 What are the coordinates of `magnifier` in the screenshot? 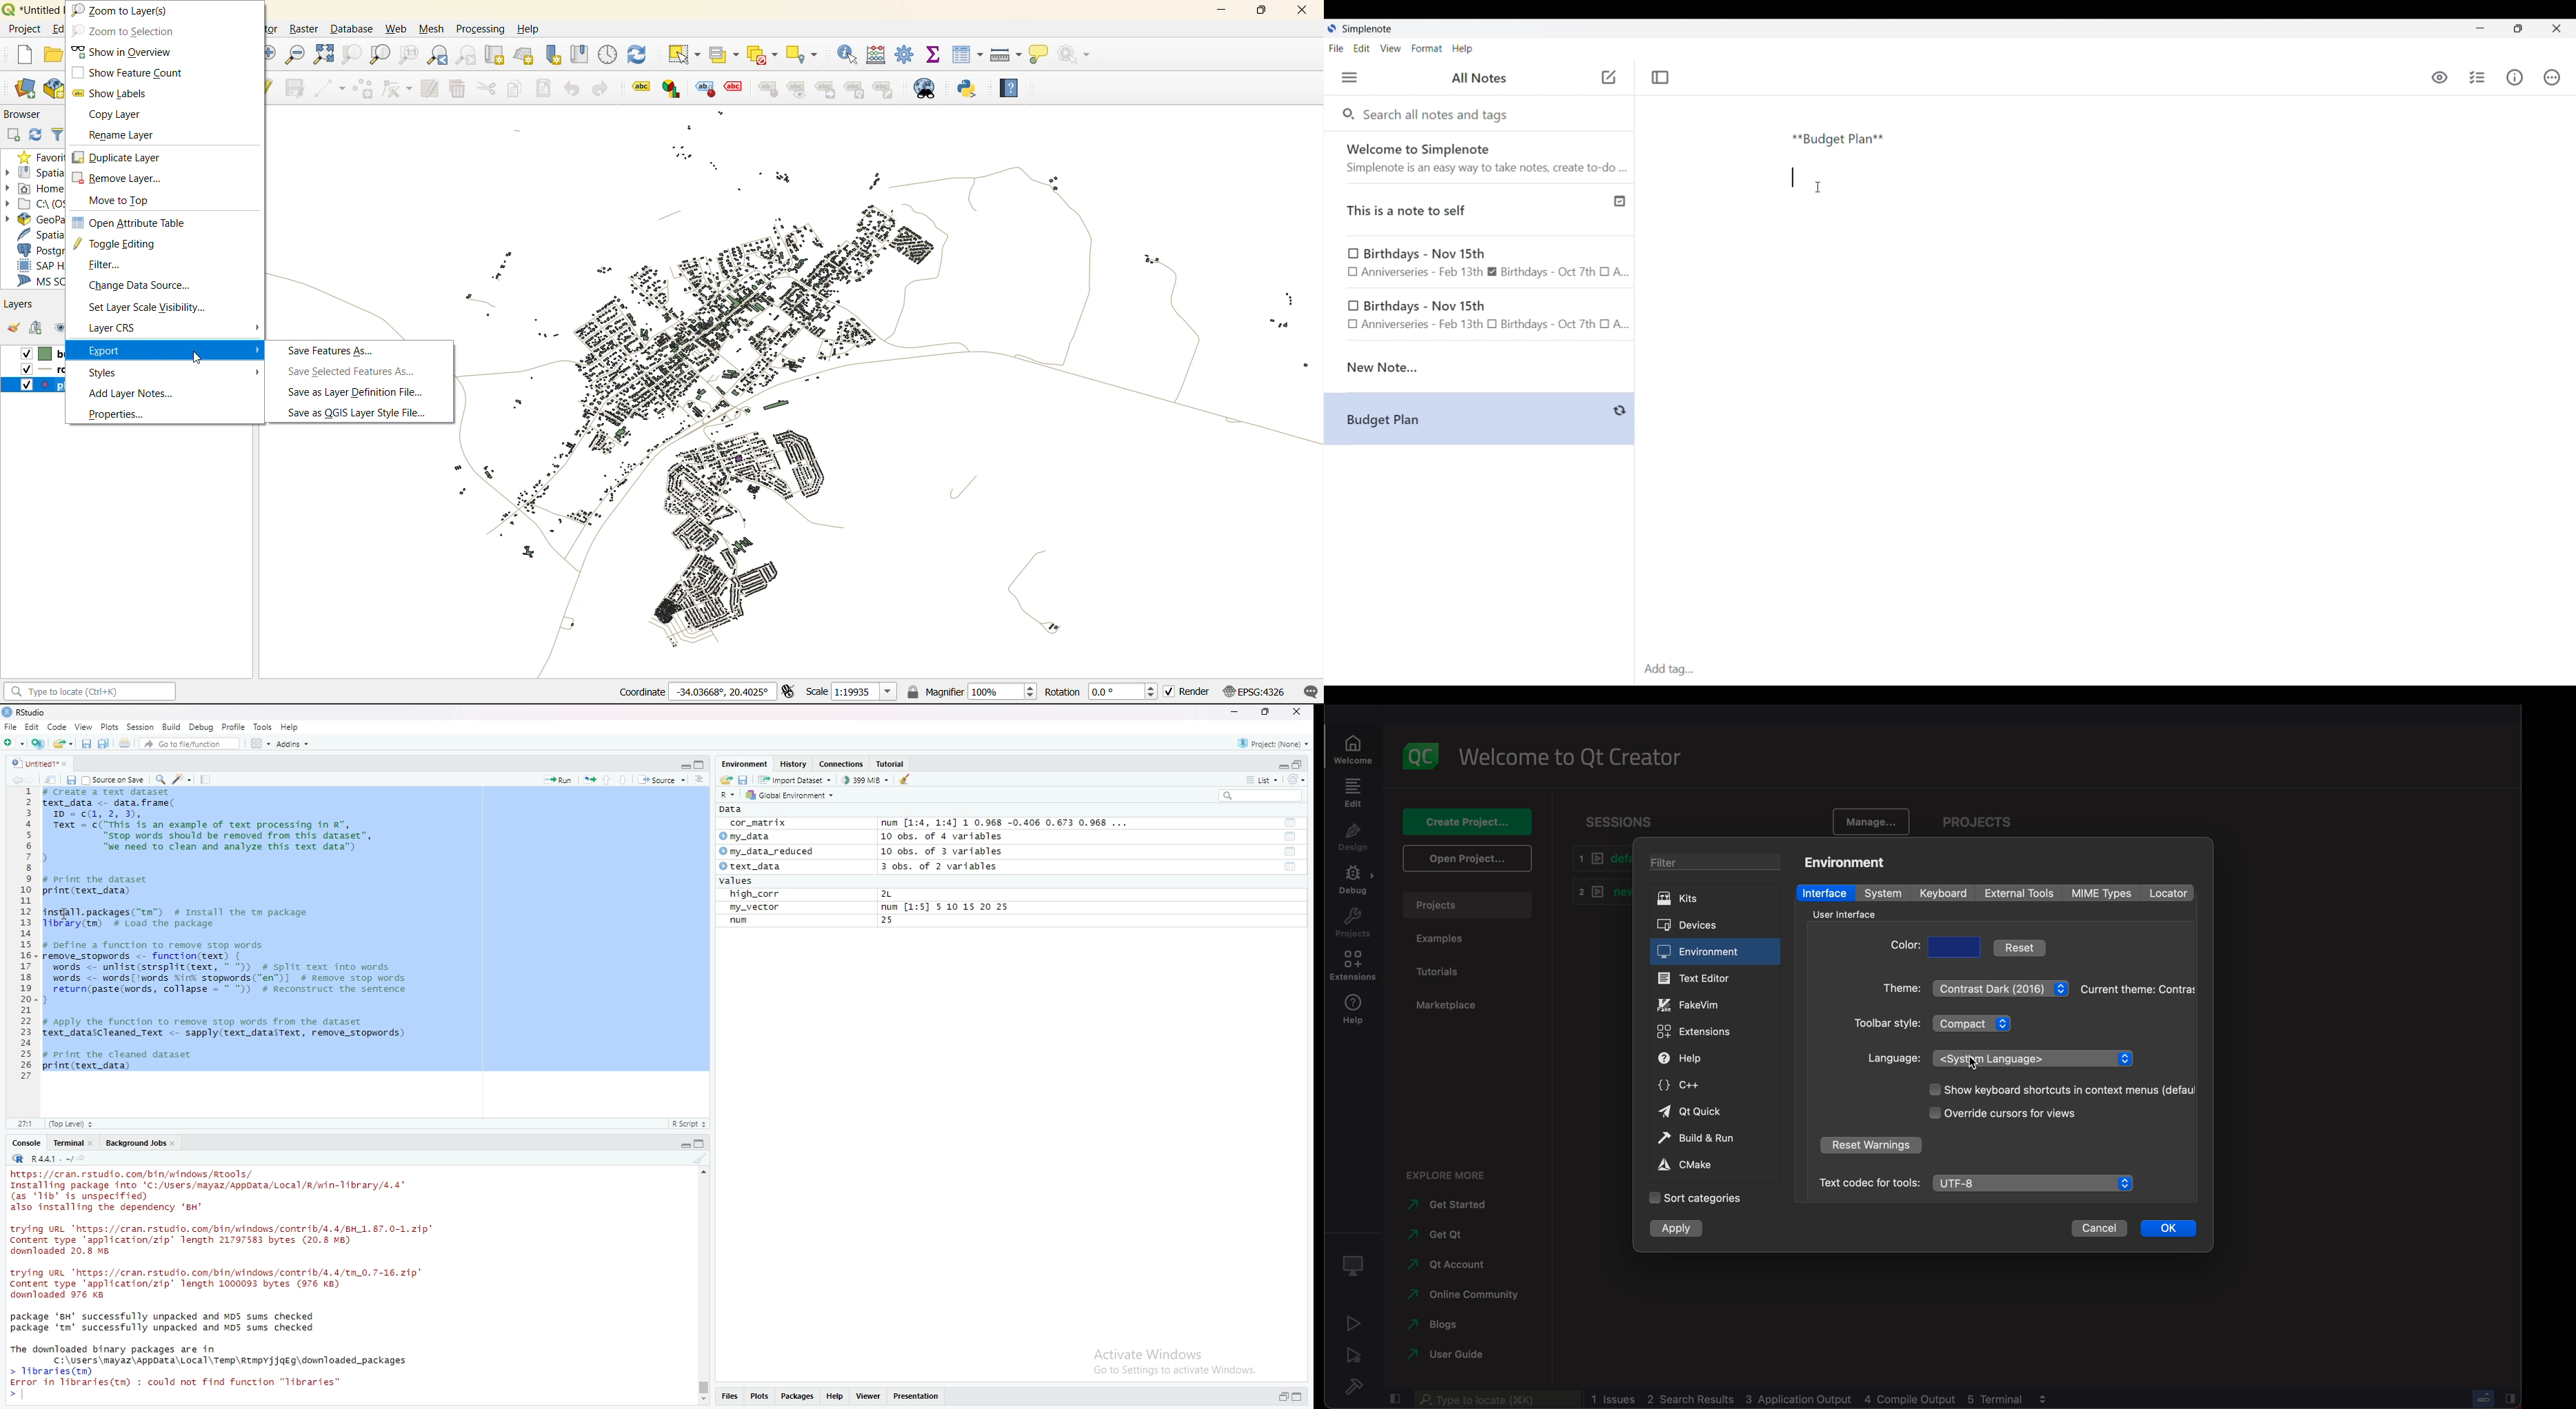 It's located at (974, 691).